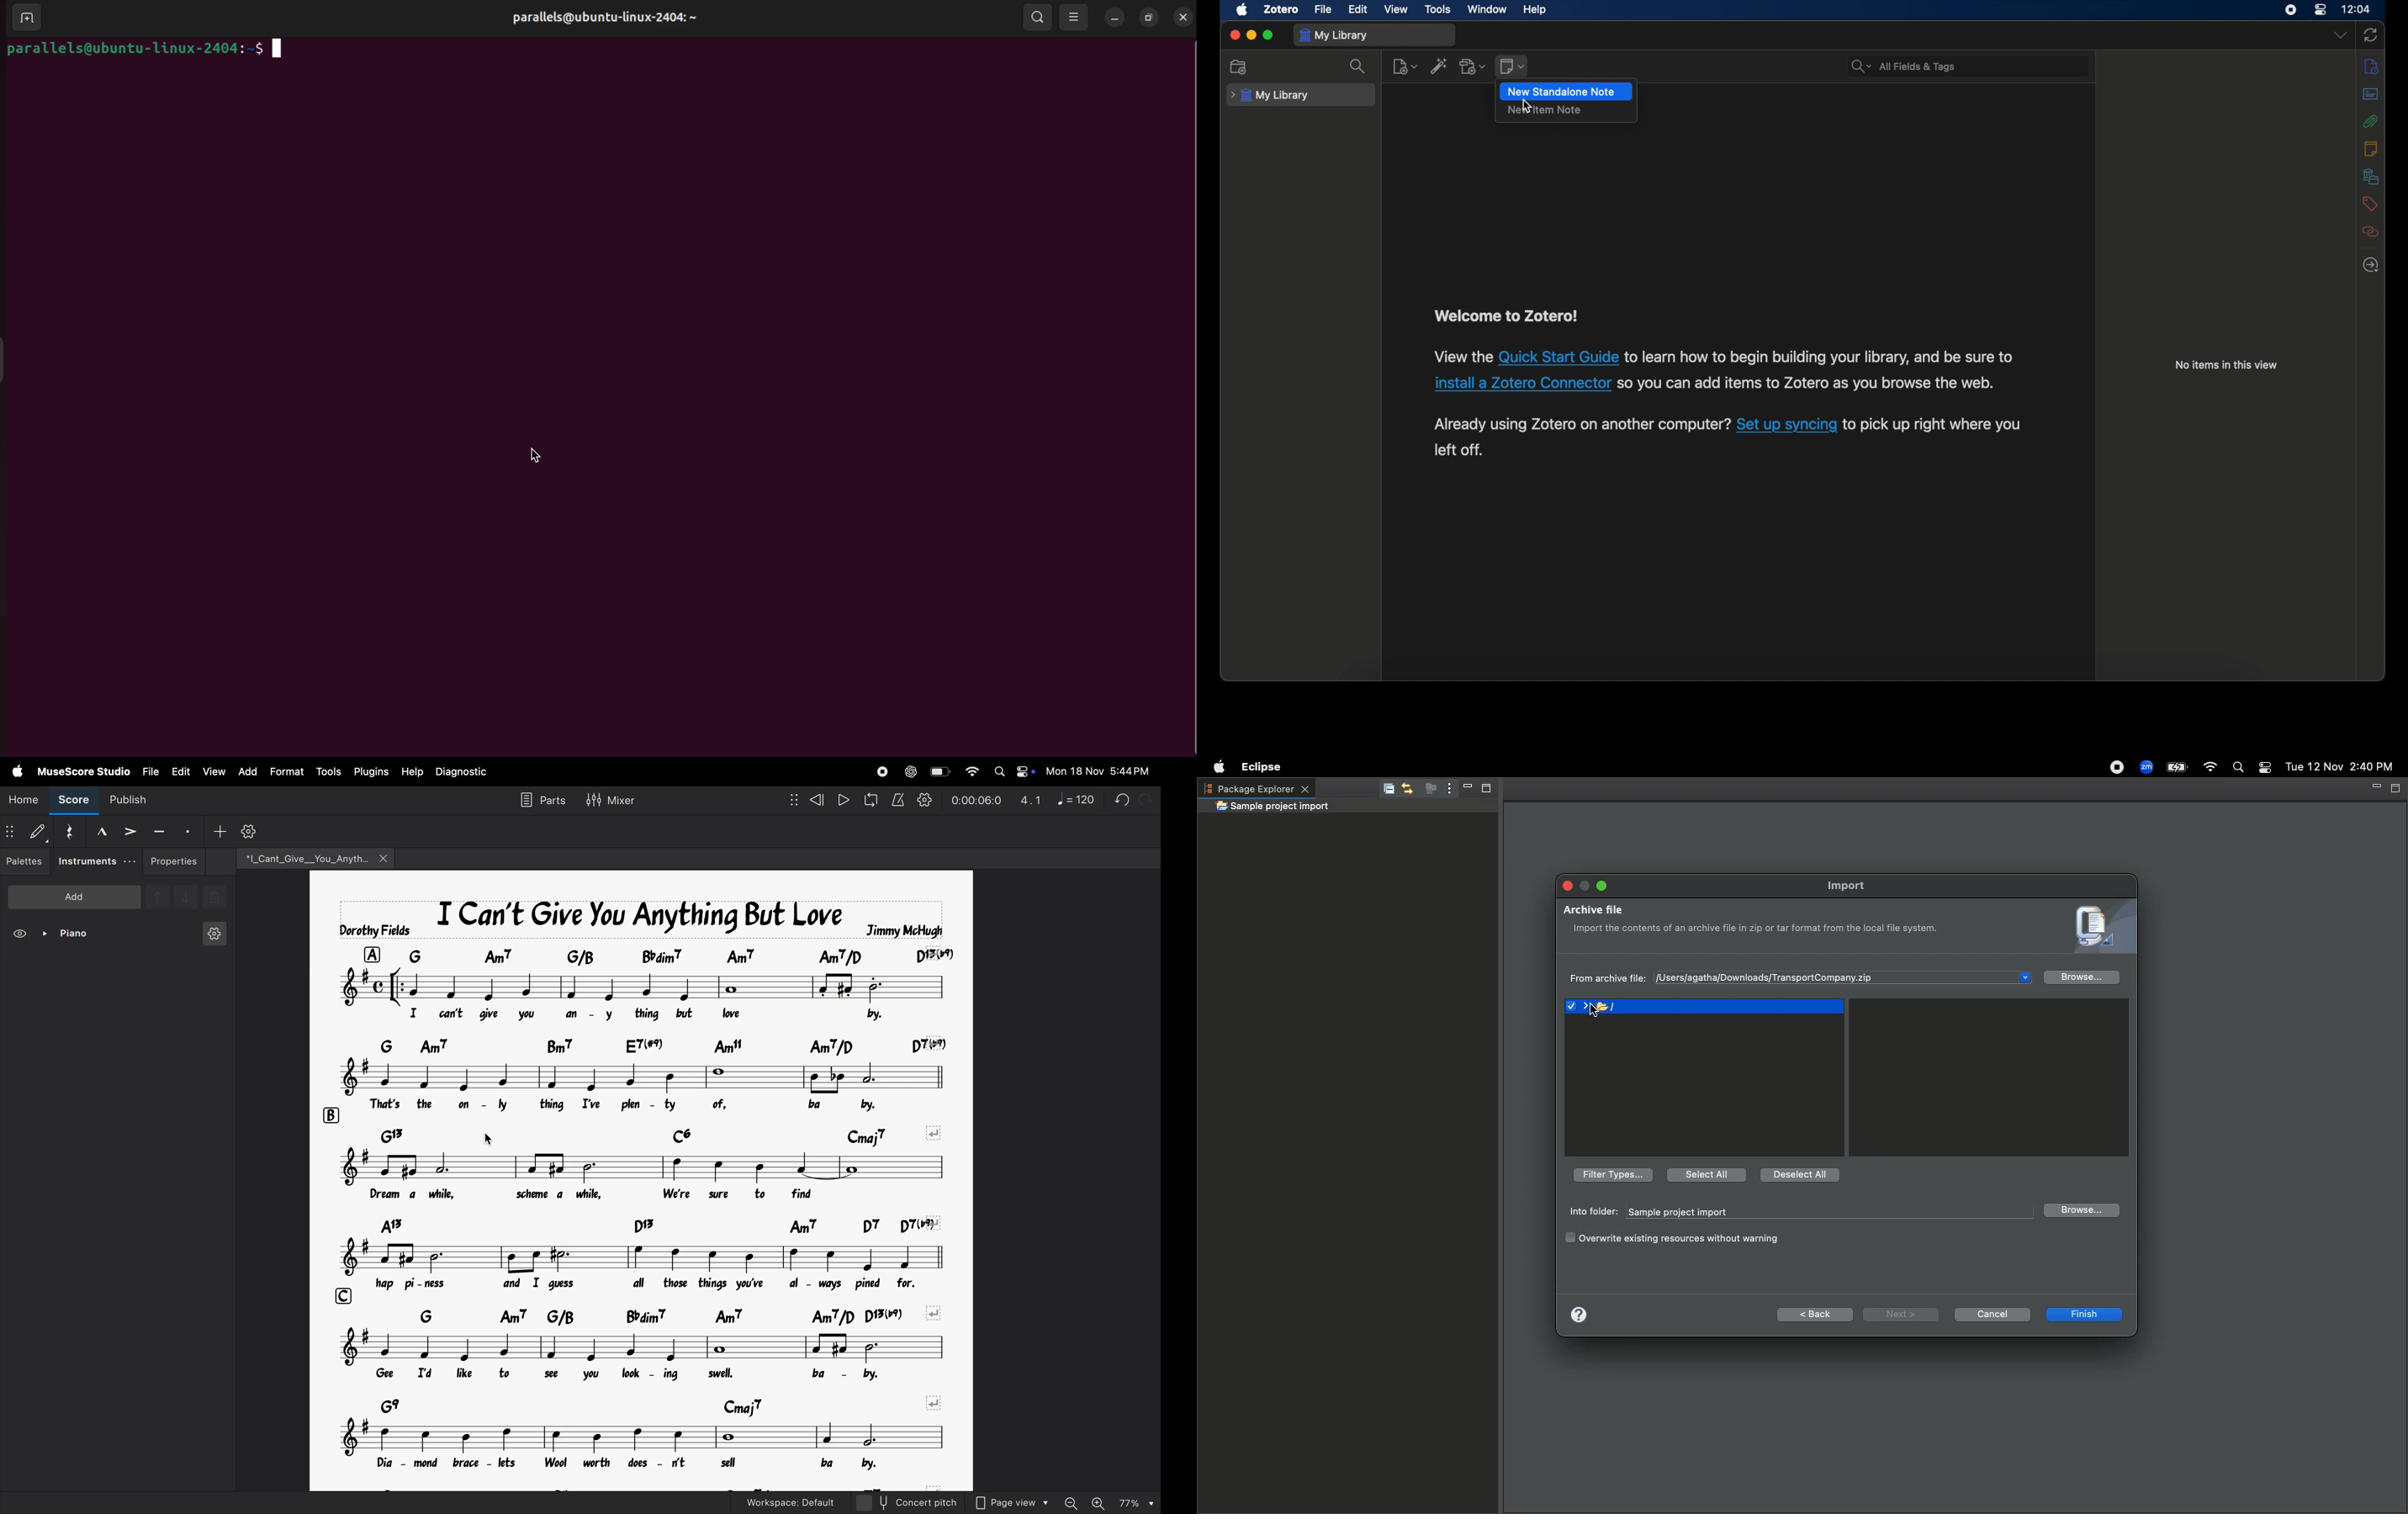 Image resolution: width=2408 pixels, height=1540 pixels. I want to click on date and time, so click(1097, 770).